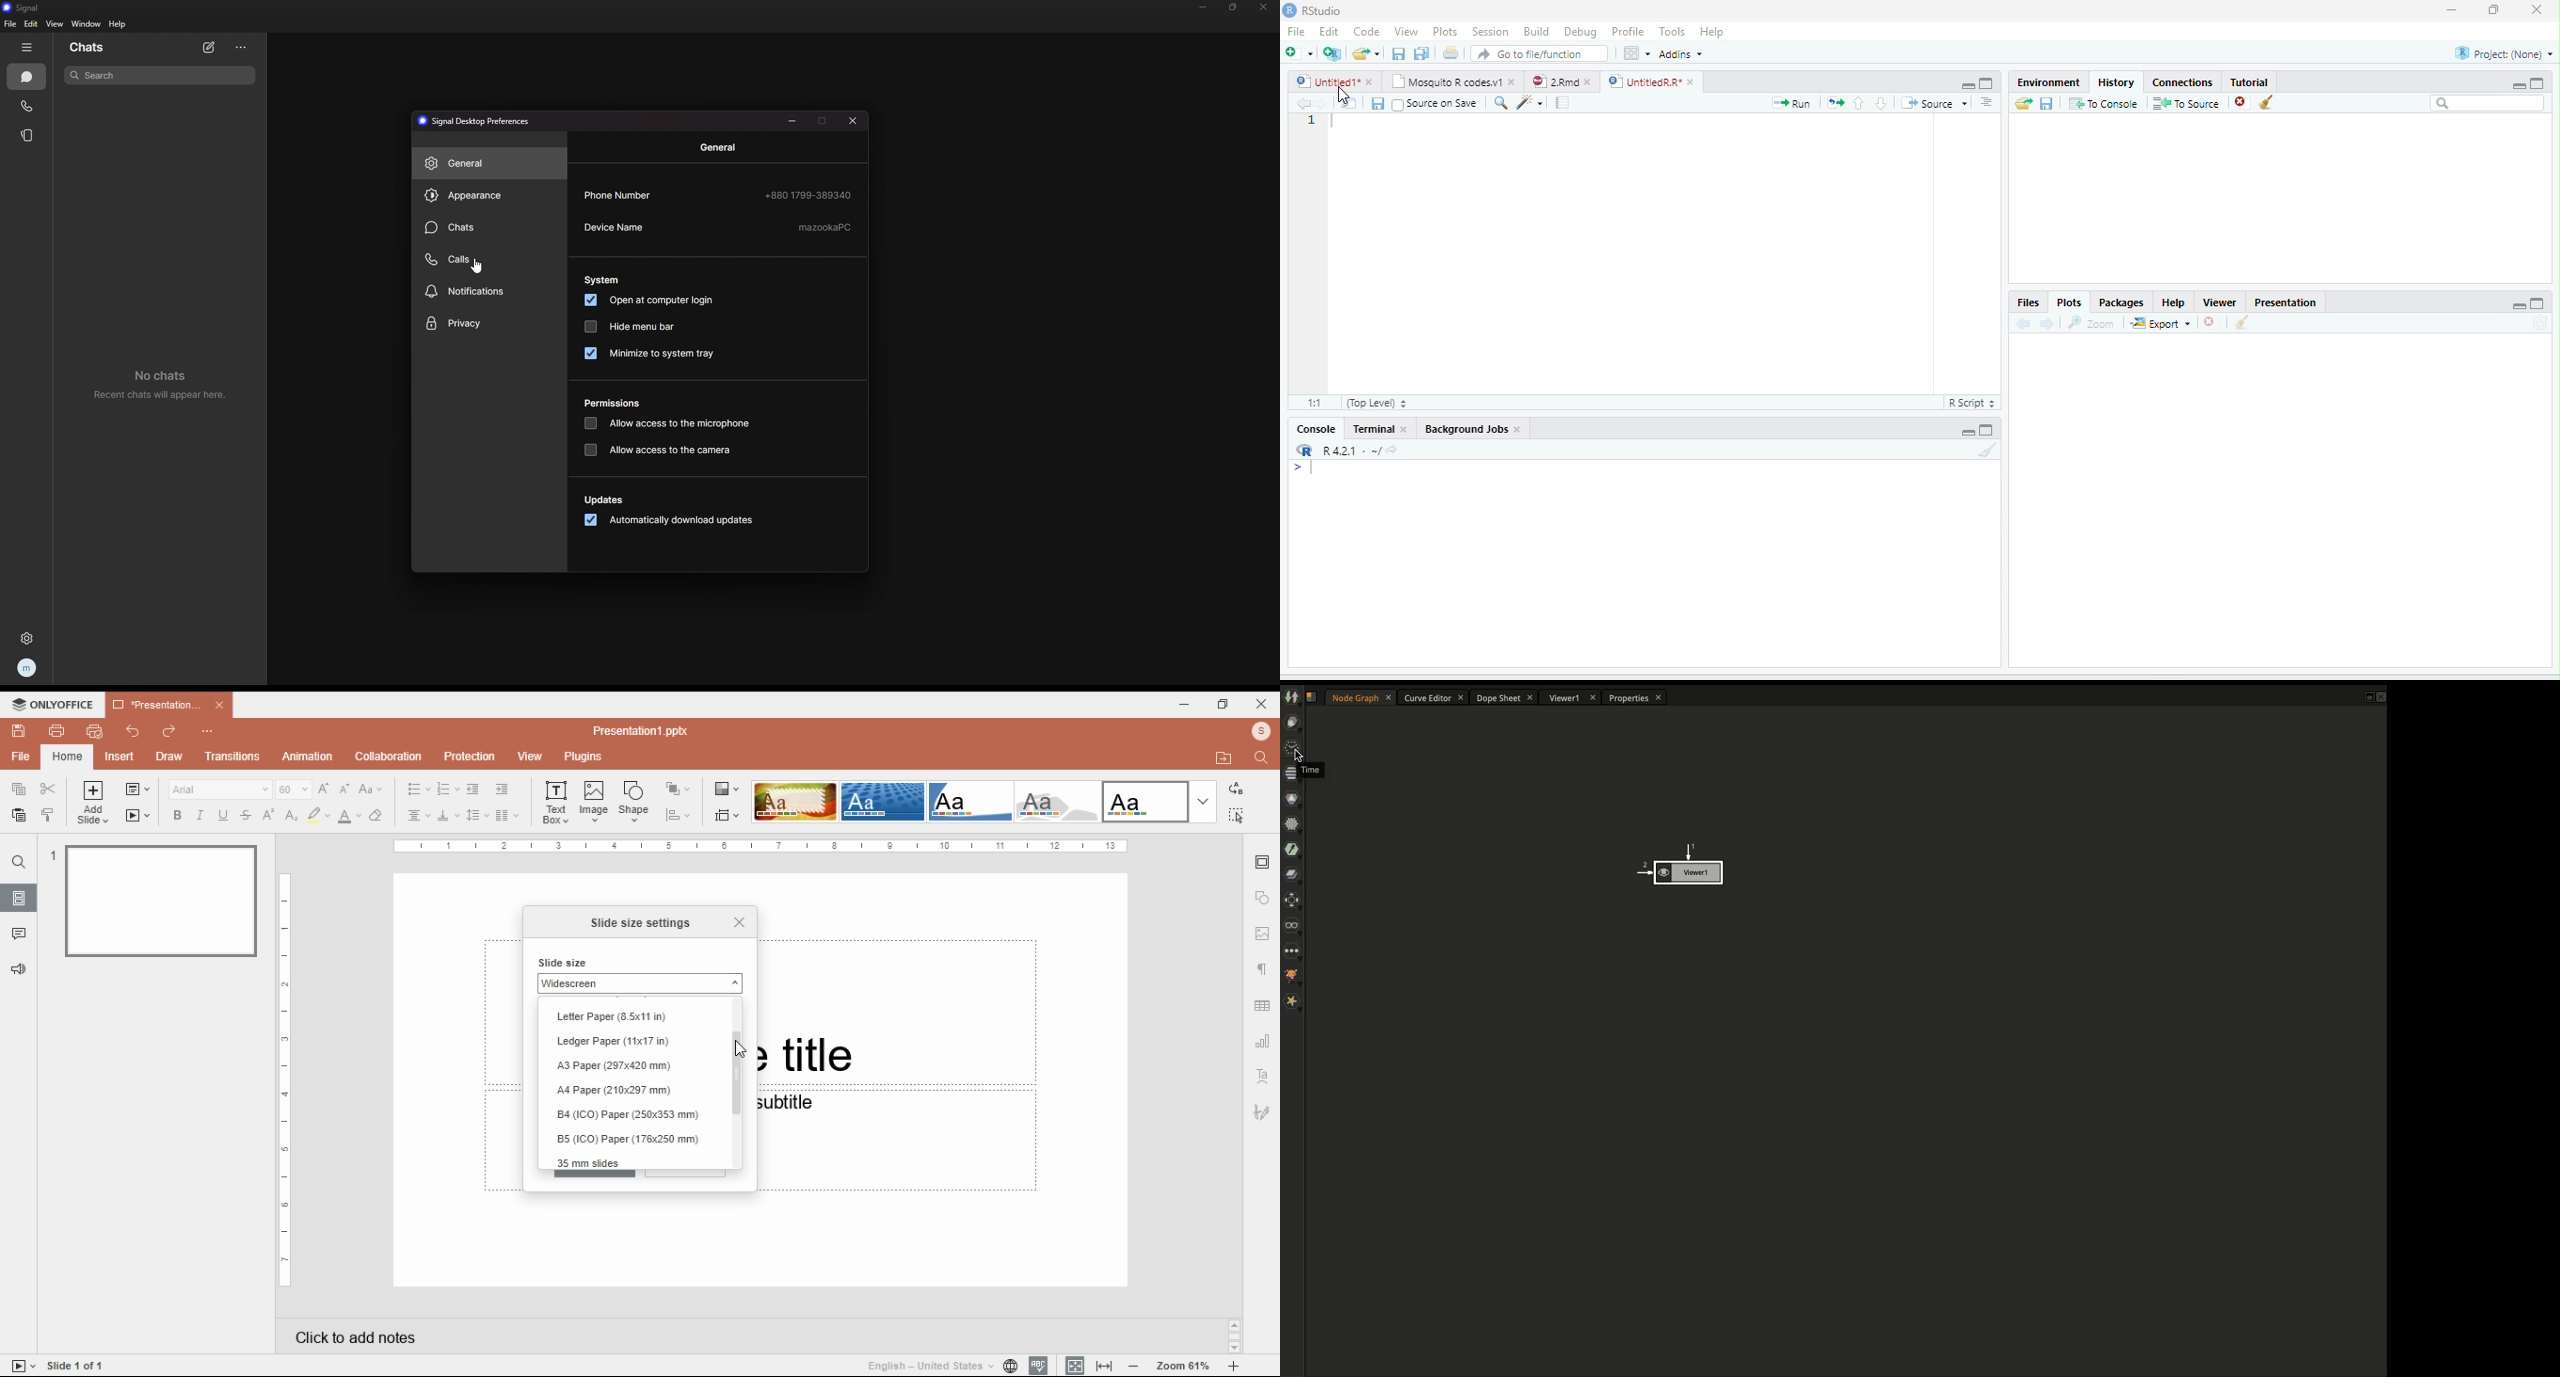 The height and width of the screenshot is (1400, 2576). What do you see at coordinates (1075, 1365) in the screenshot?
I see `fit to slide` at bounding box center [1075, 1365].